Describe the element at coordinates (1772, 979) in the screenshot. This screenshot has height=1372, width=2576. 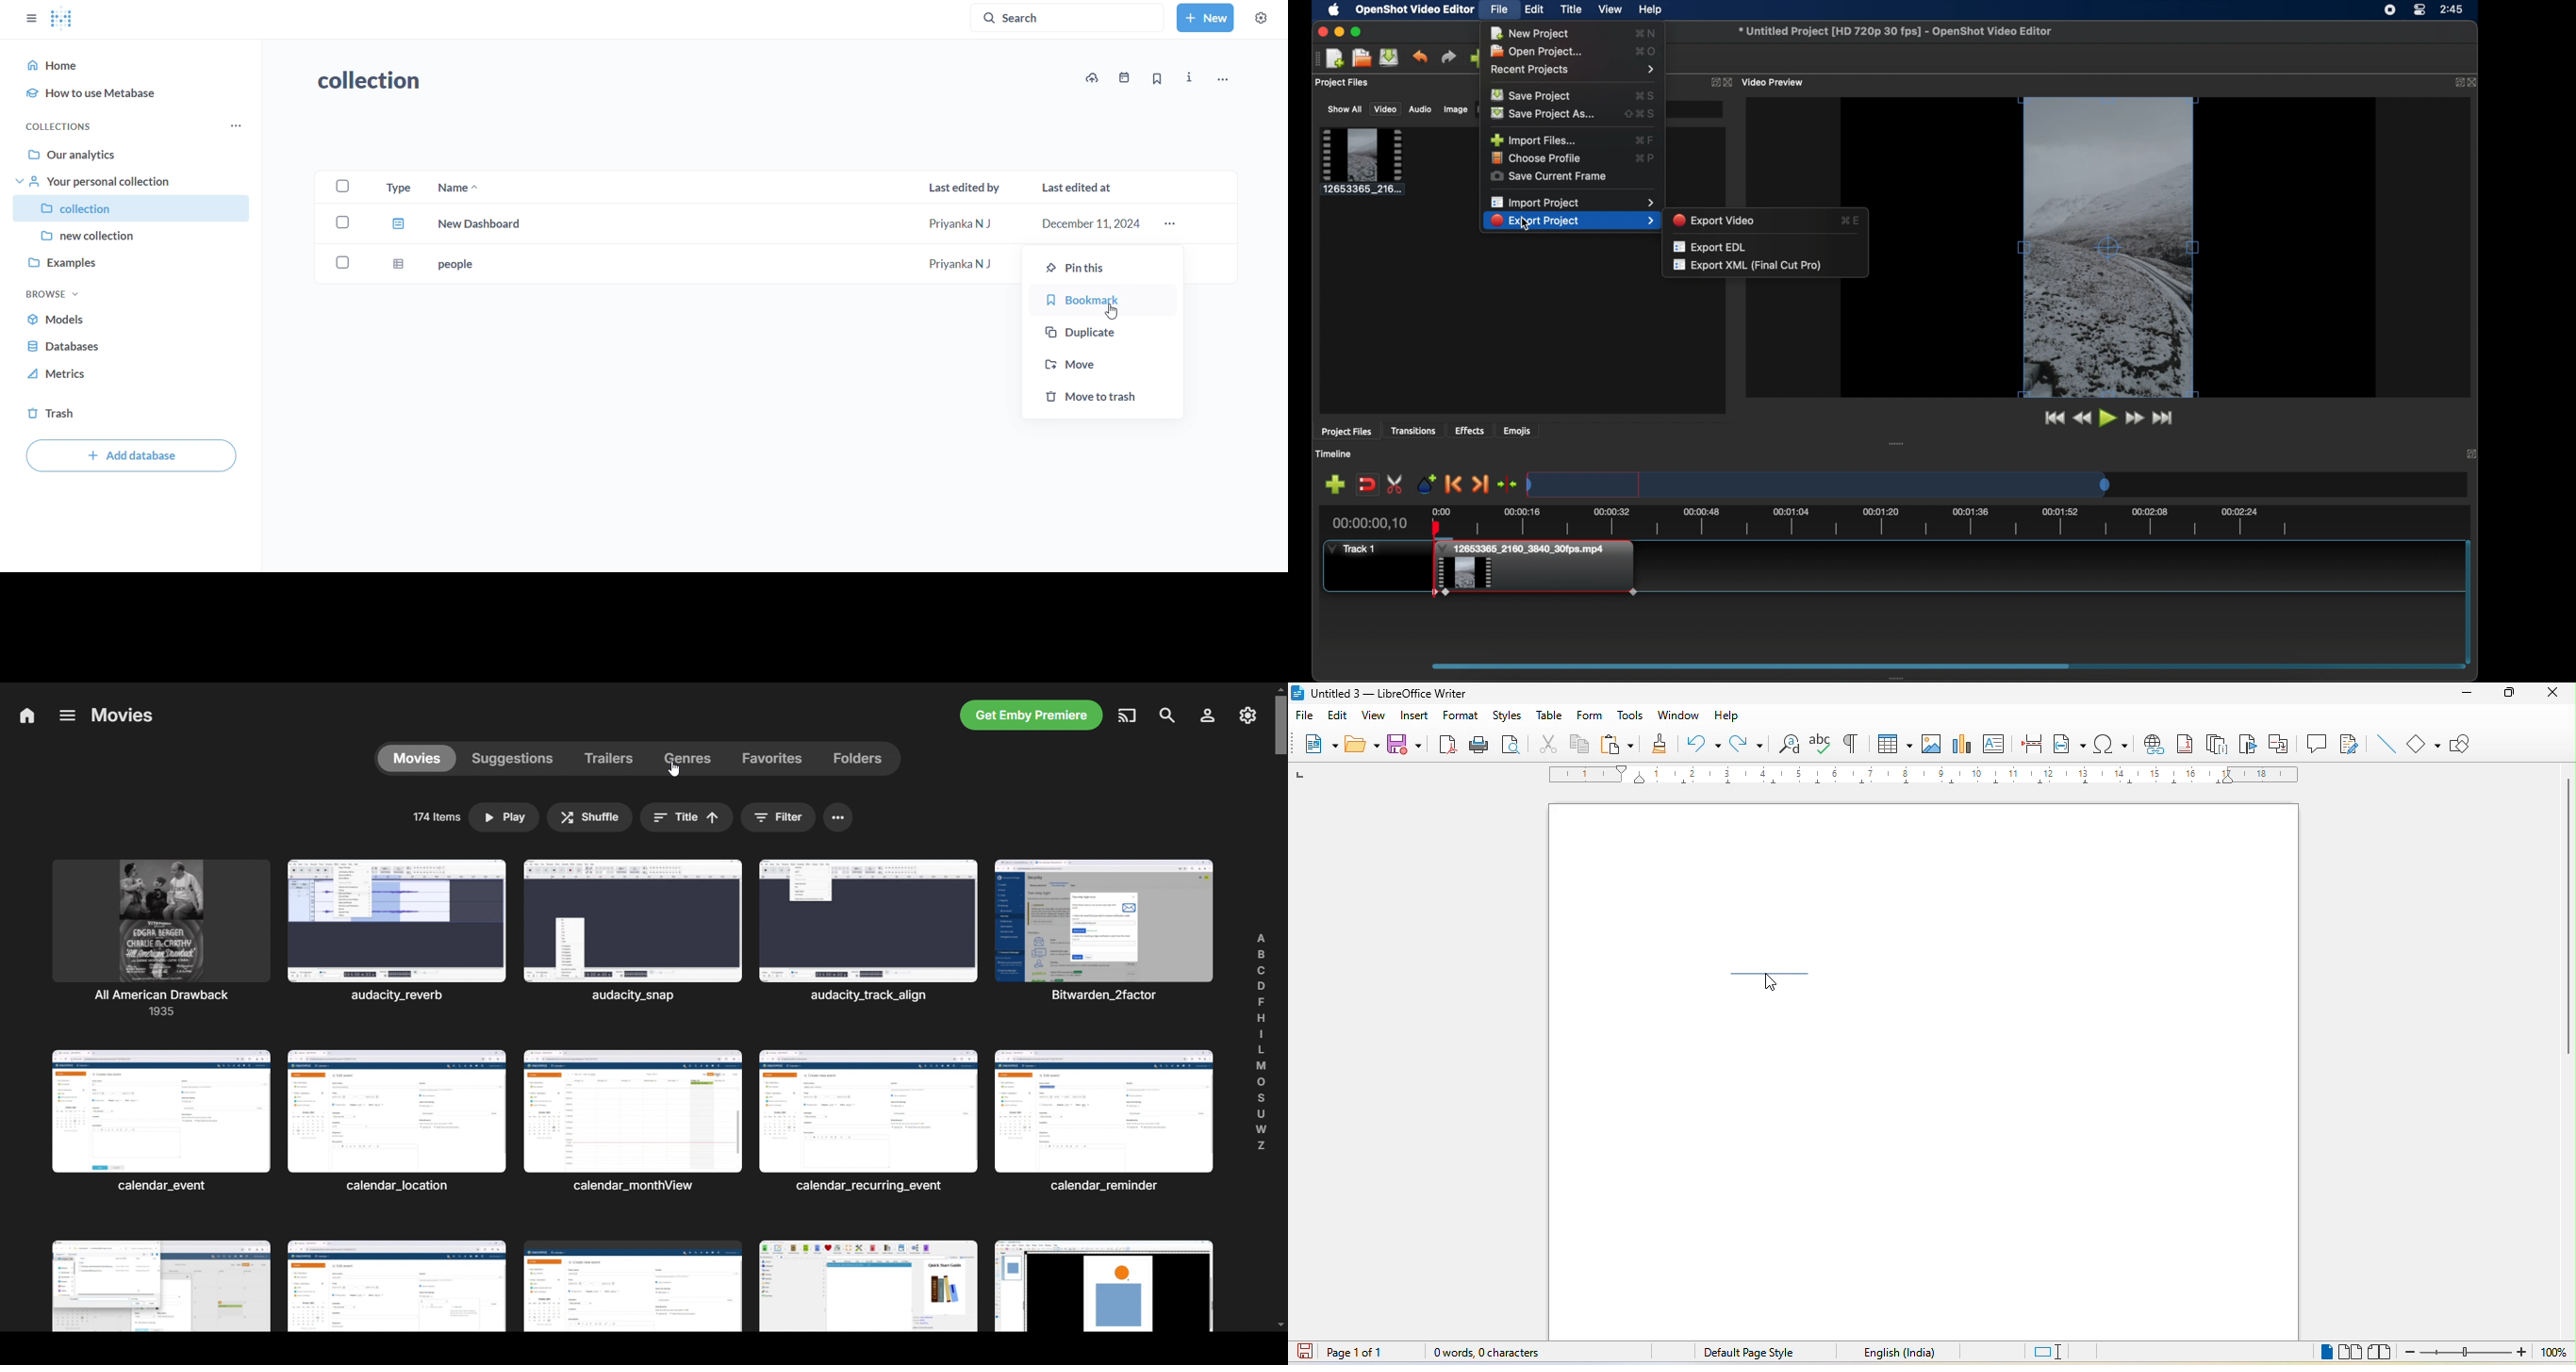
I see `insert line` at that location.